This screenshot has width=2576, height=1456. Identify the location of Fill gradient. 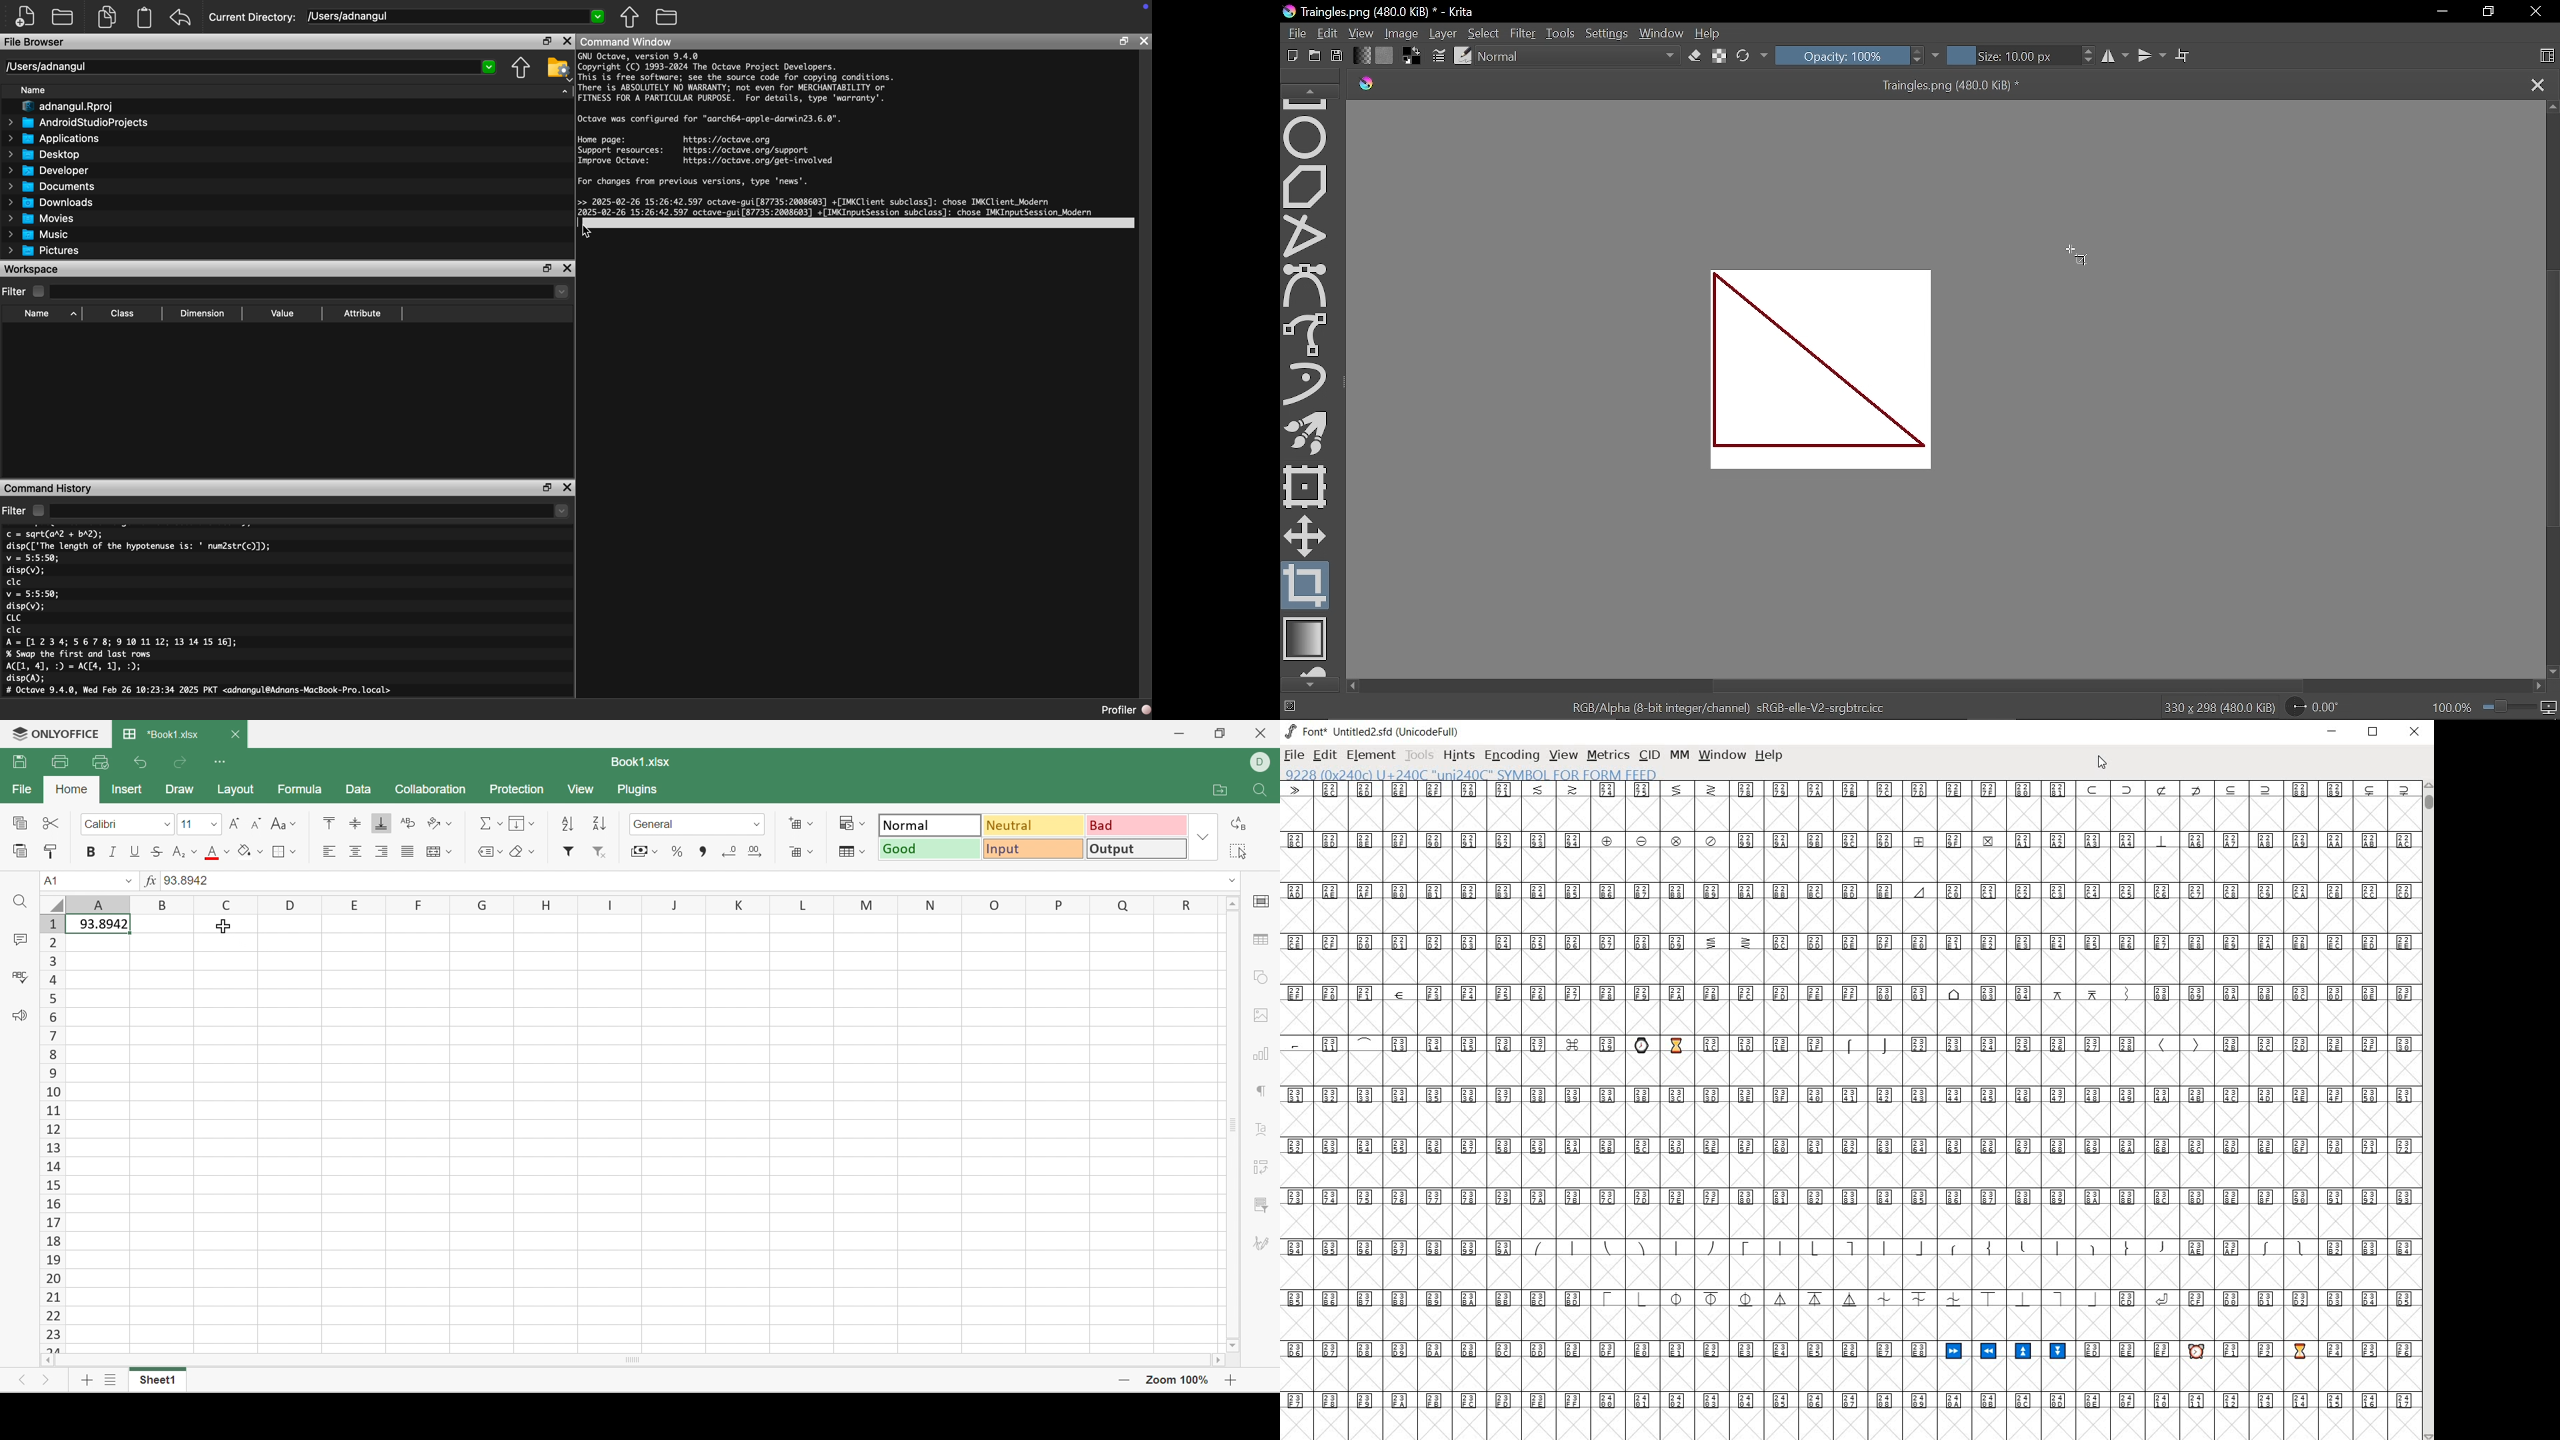
(1362, 55).